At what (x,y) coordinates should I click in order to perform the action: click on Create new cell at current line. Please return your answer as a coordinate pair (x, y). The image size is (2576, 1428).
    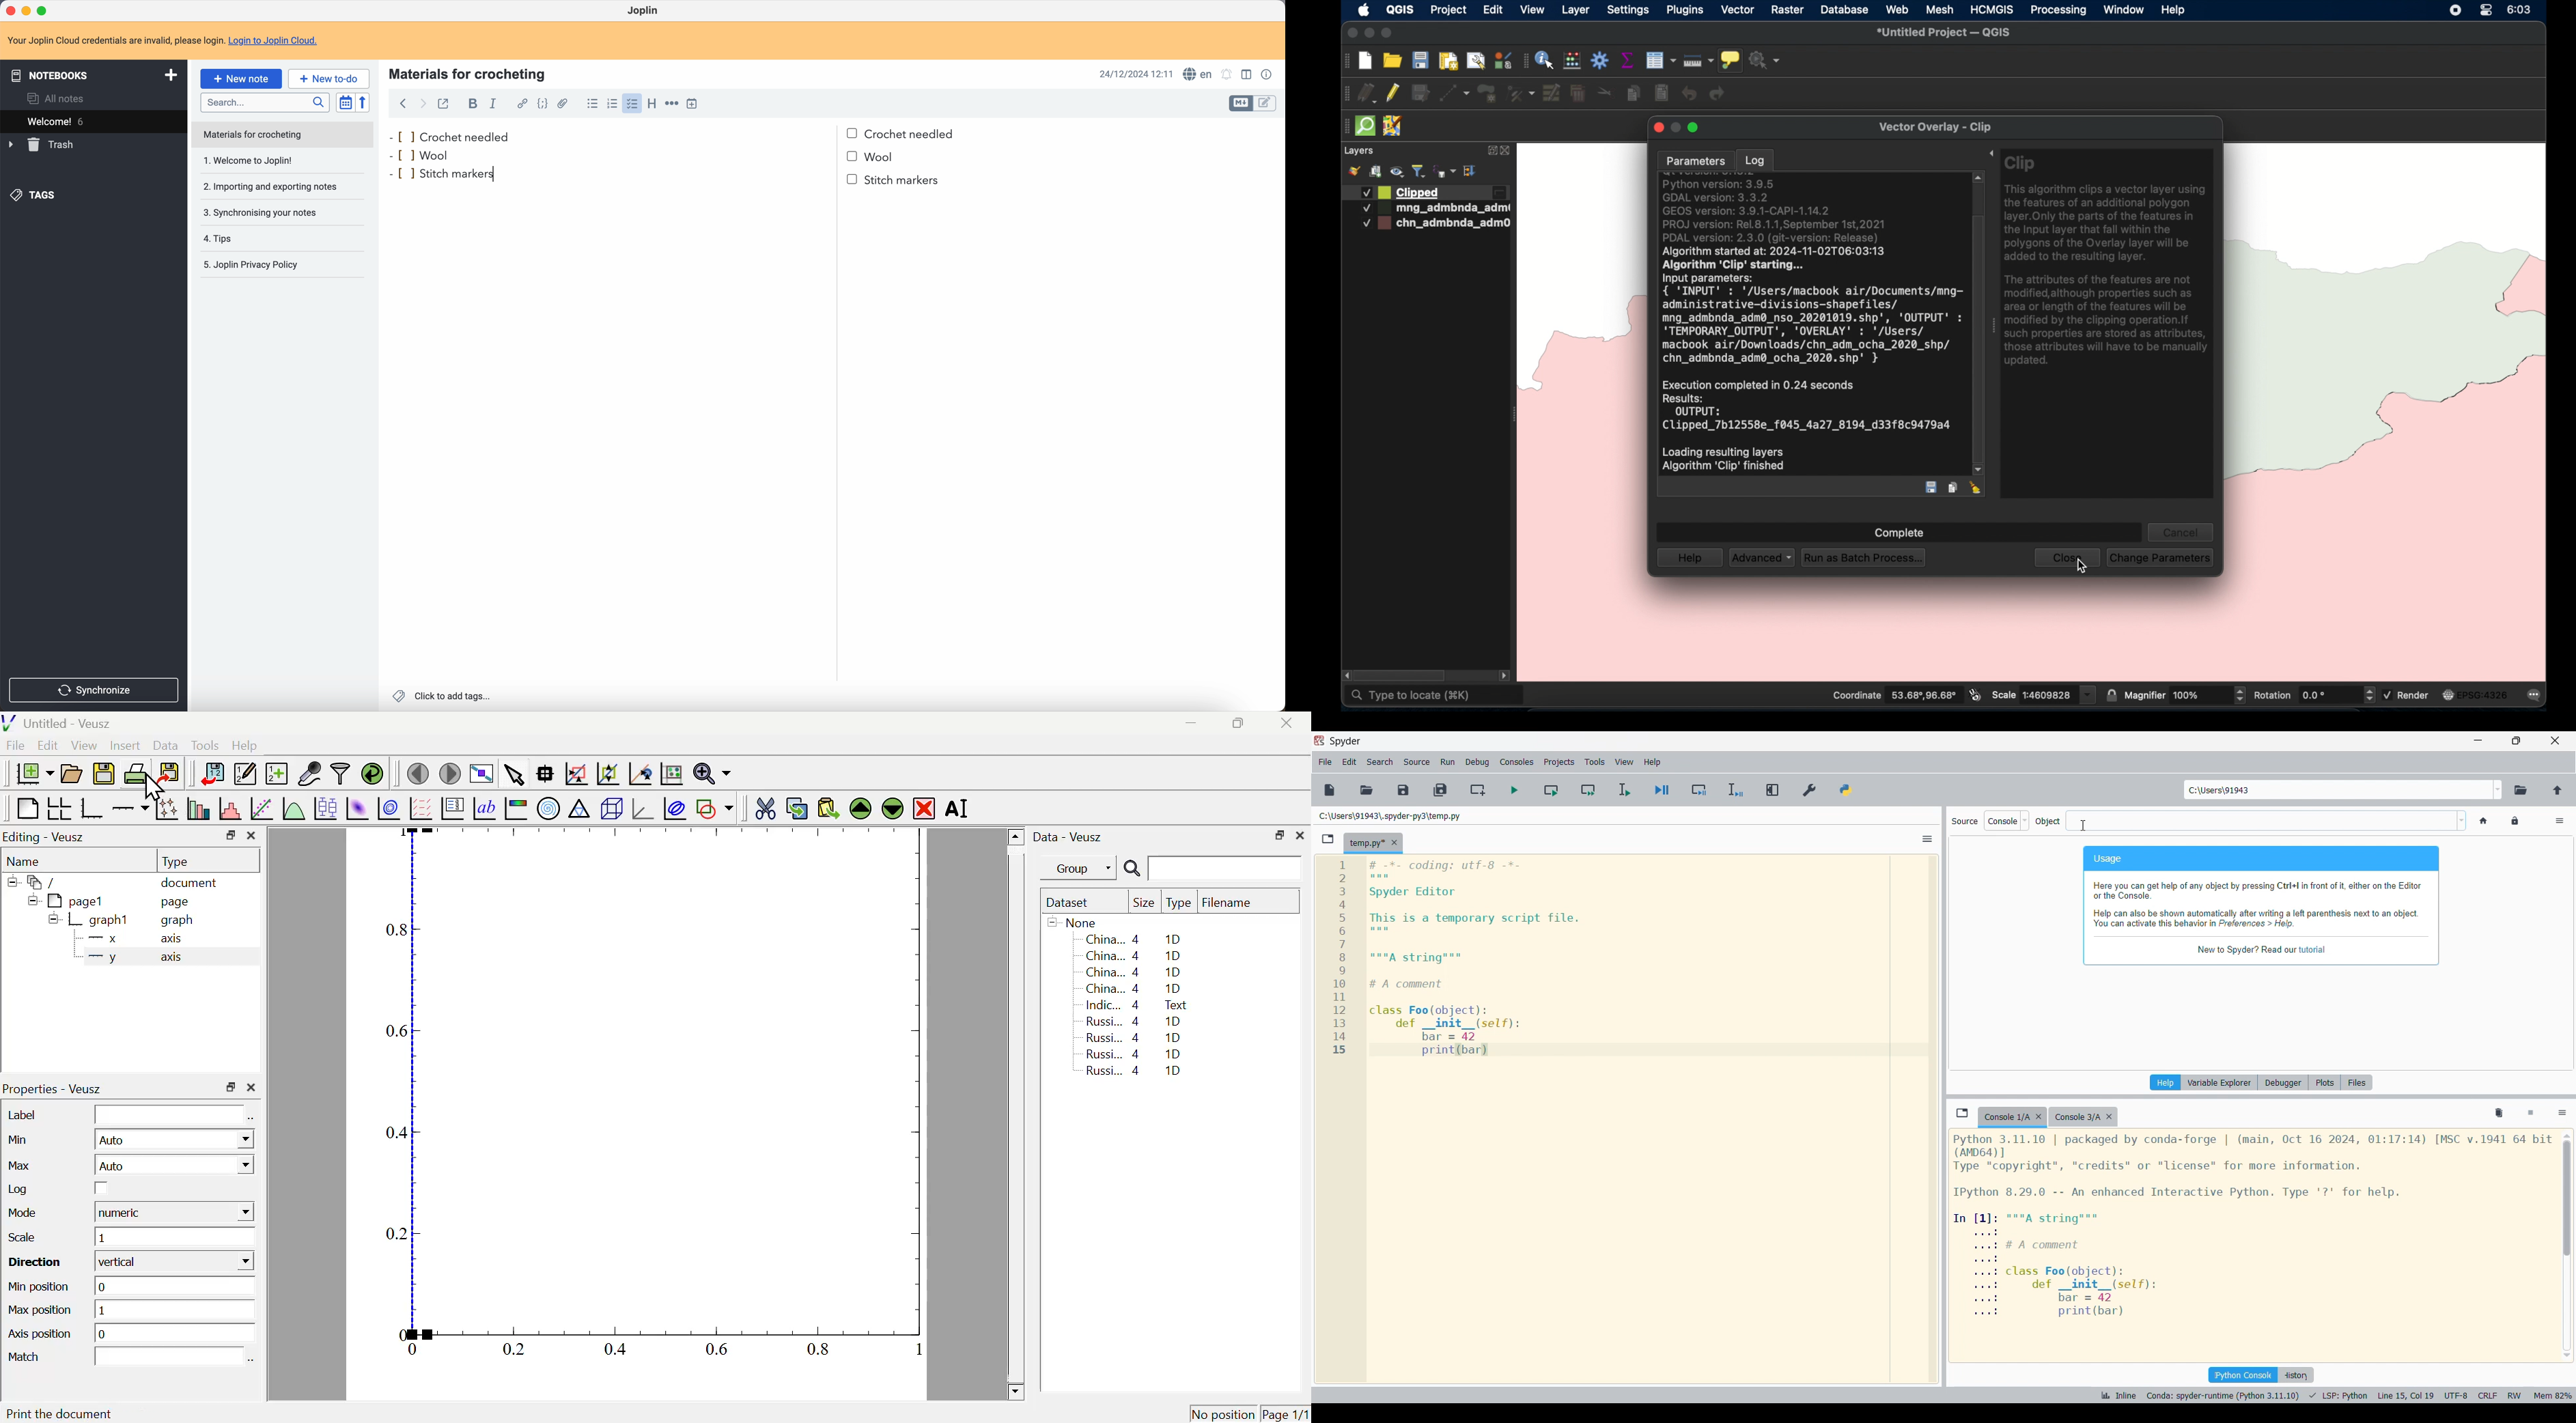
    Looking at the image, I should click on (1477, 791).